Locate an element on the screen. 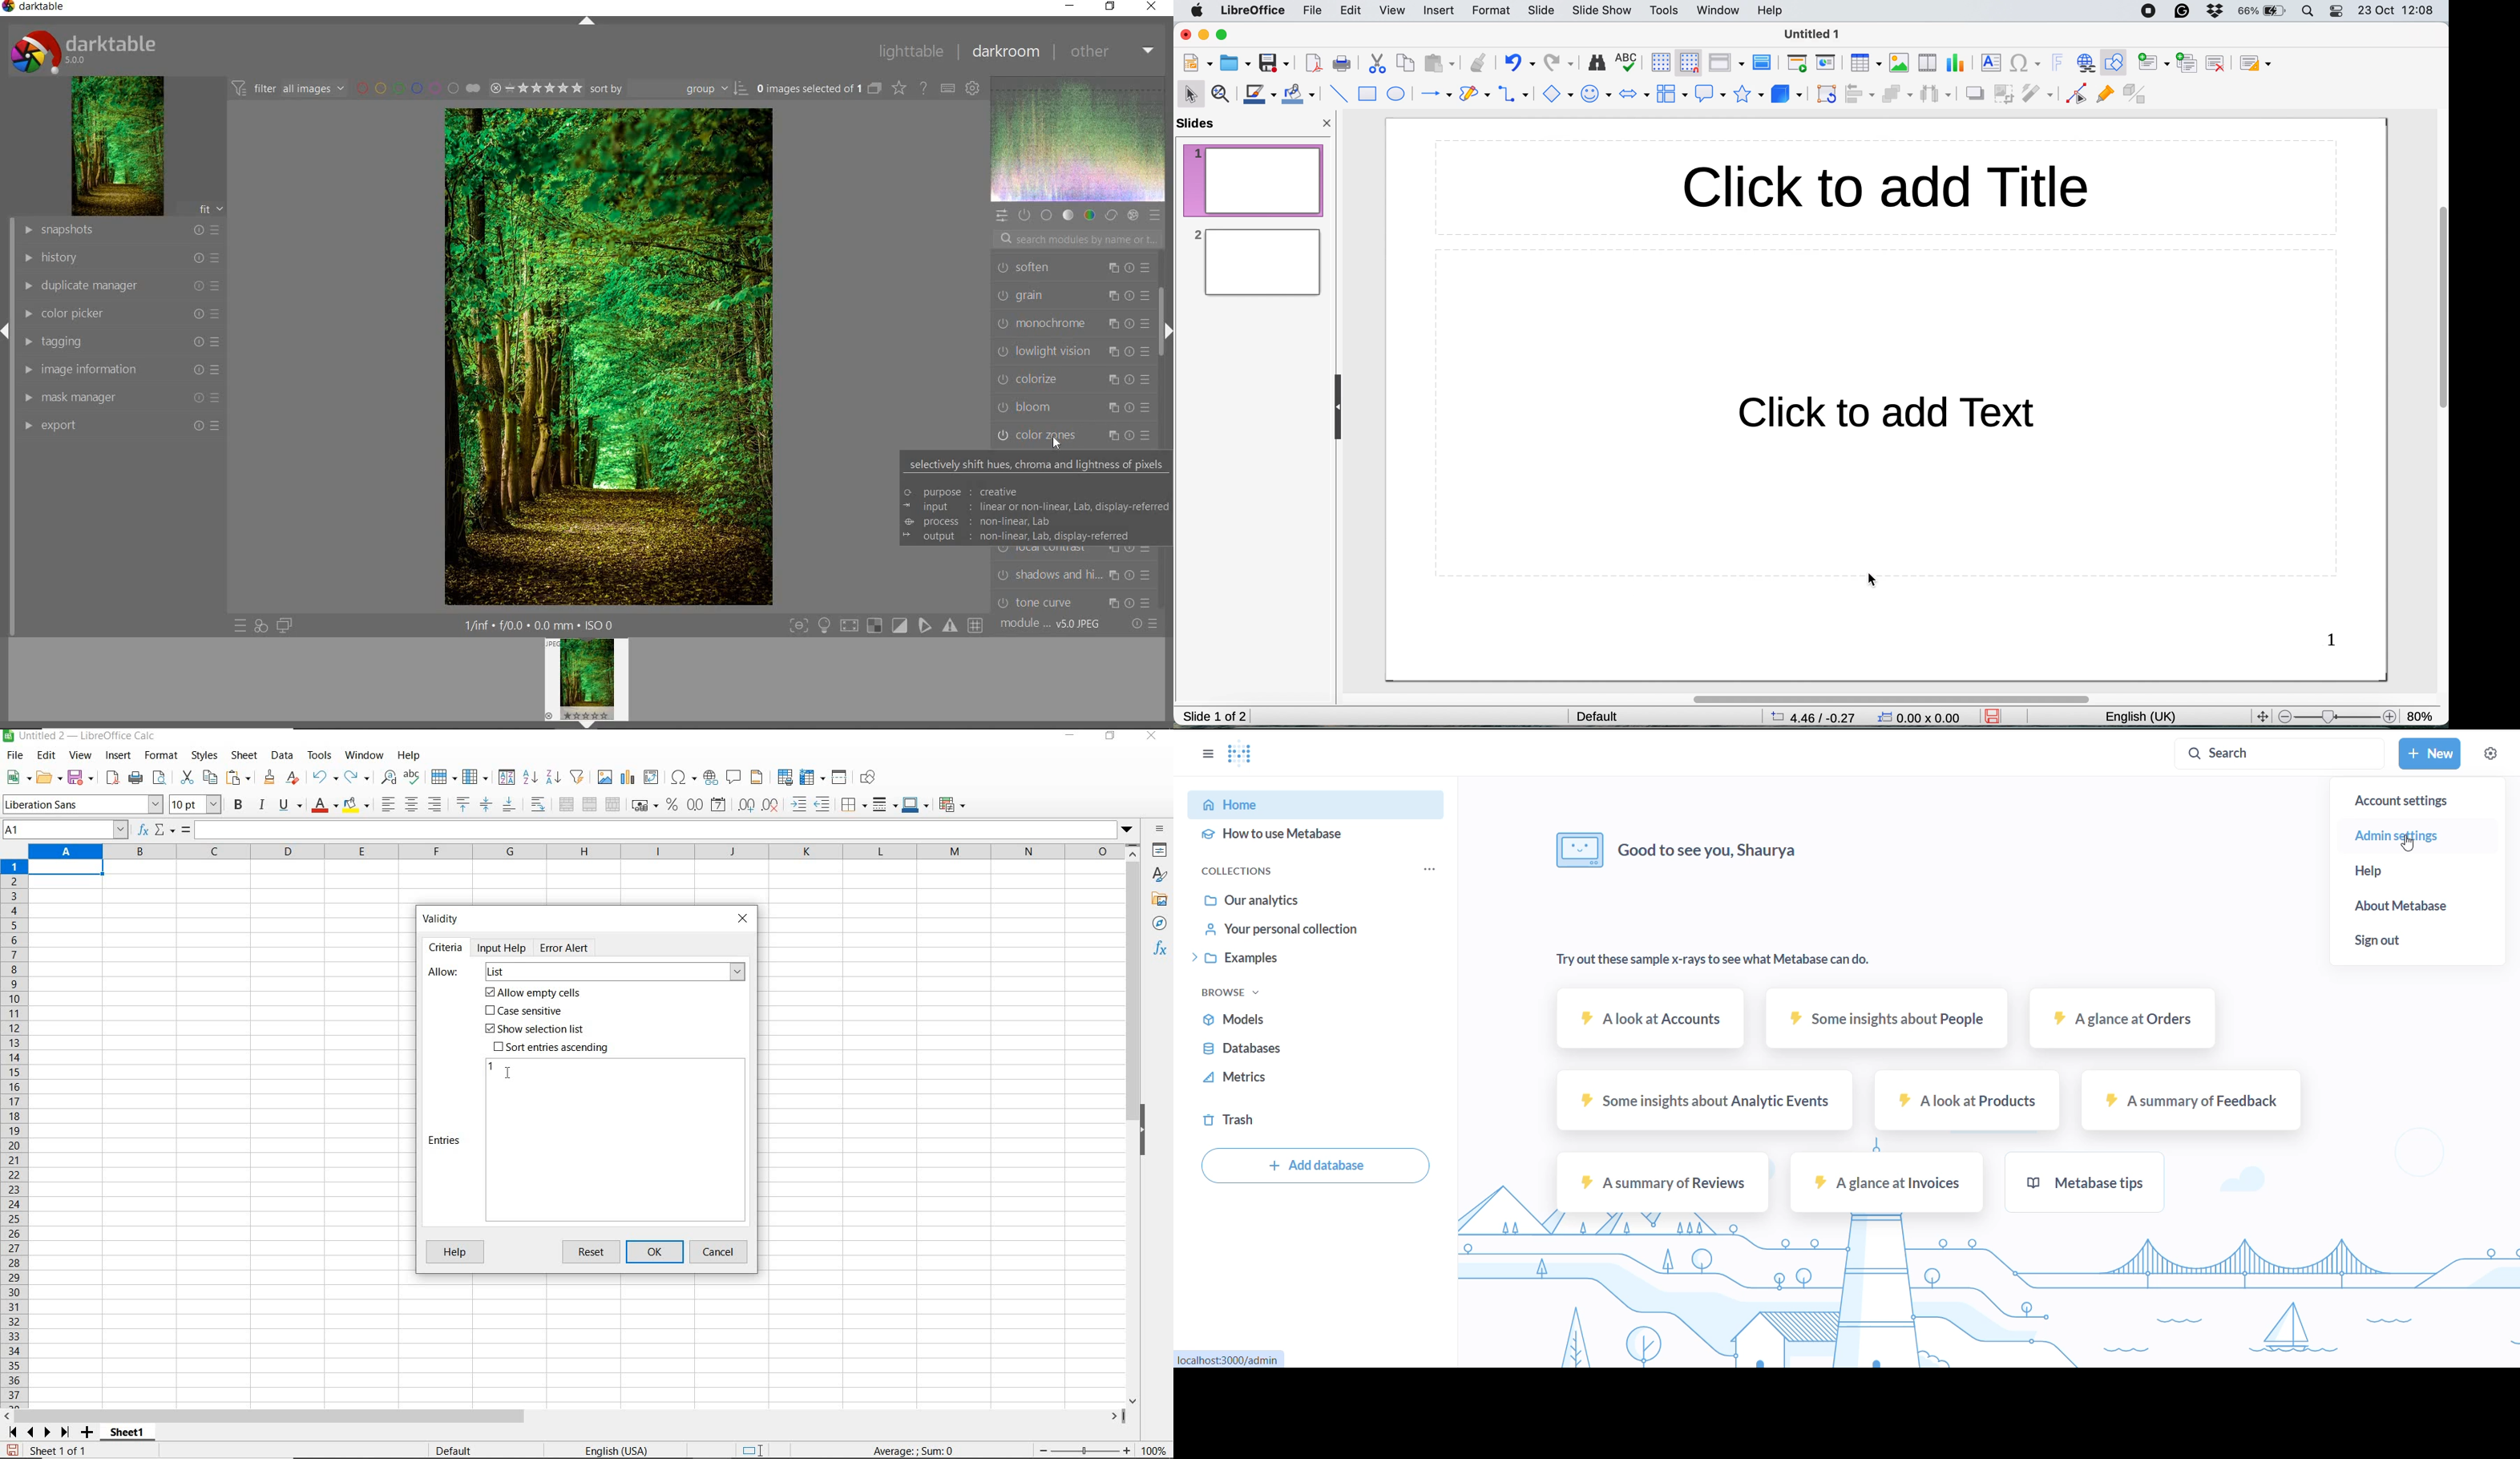 This screenshot has width=2520, height=1484. copy is located at coordinates (1407, 64).